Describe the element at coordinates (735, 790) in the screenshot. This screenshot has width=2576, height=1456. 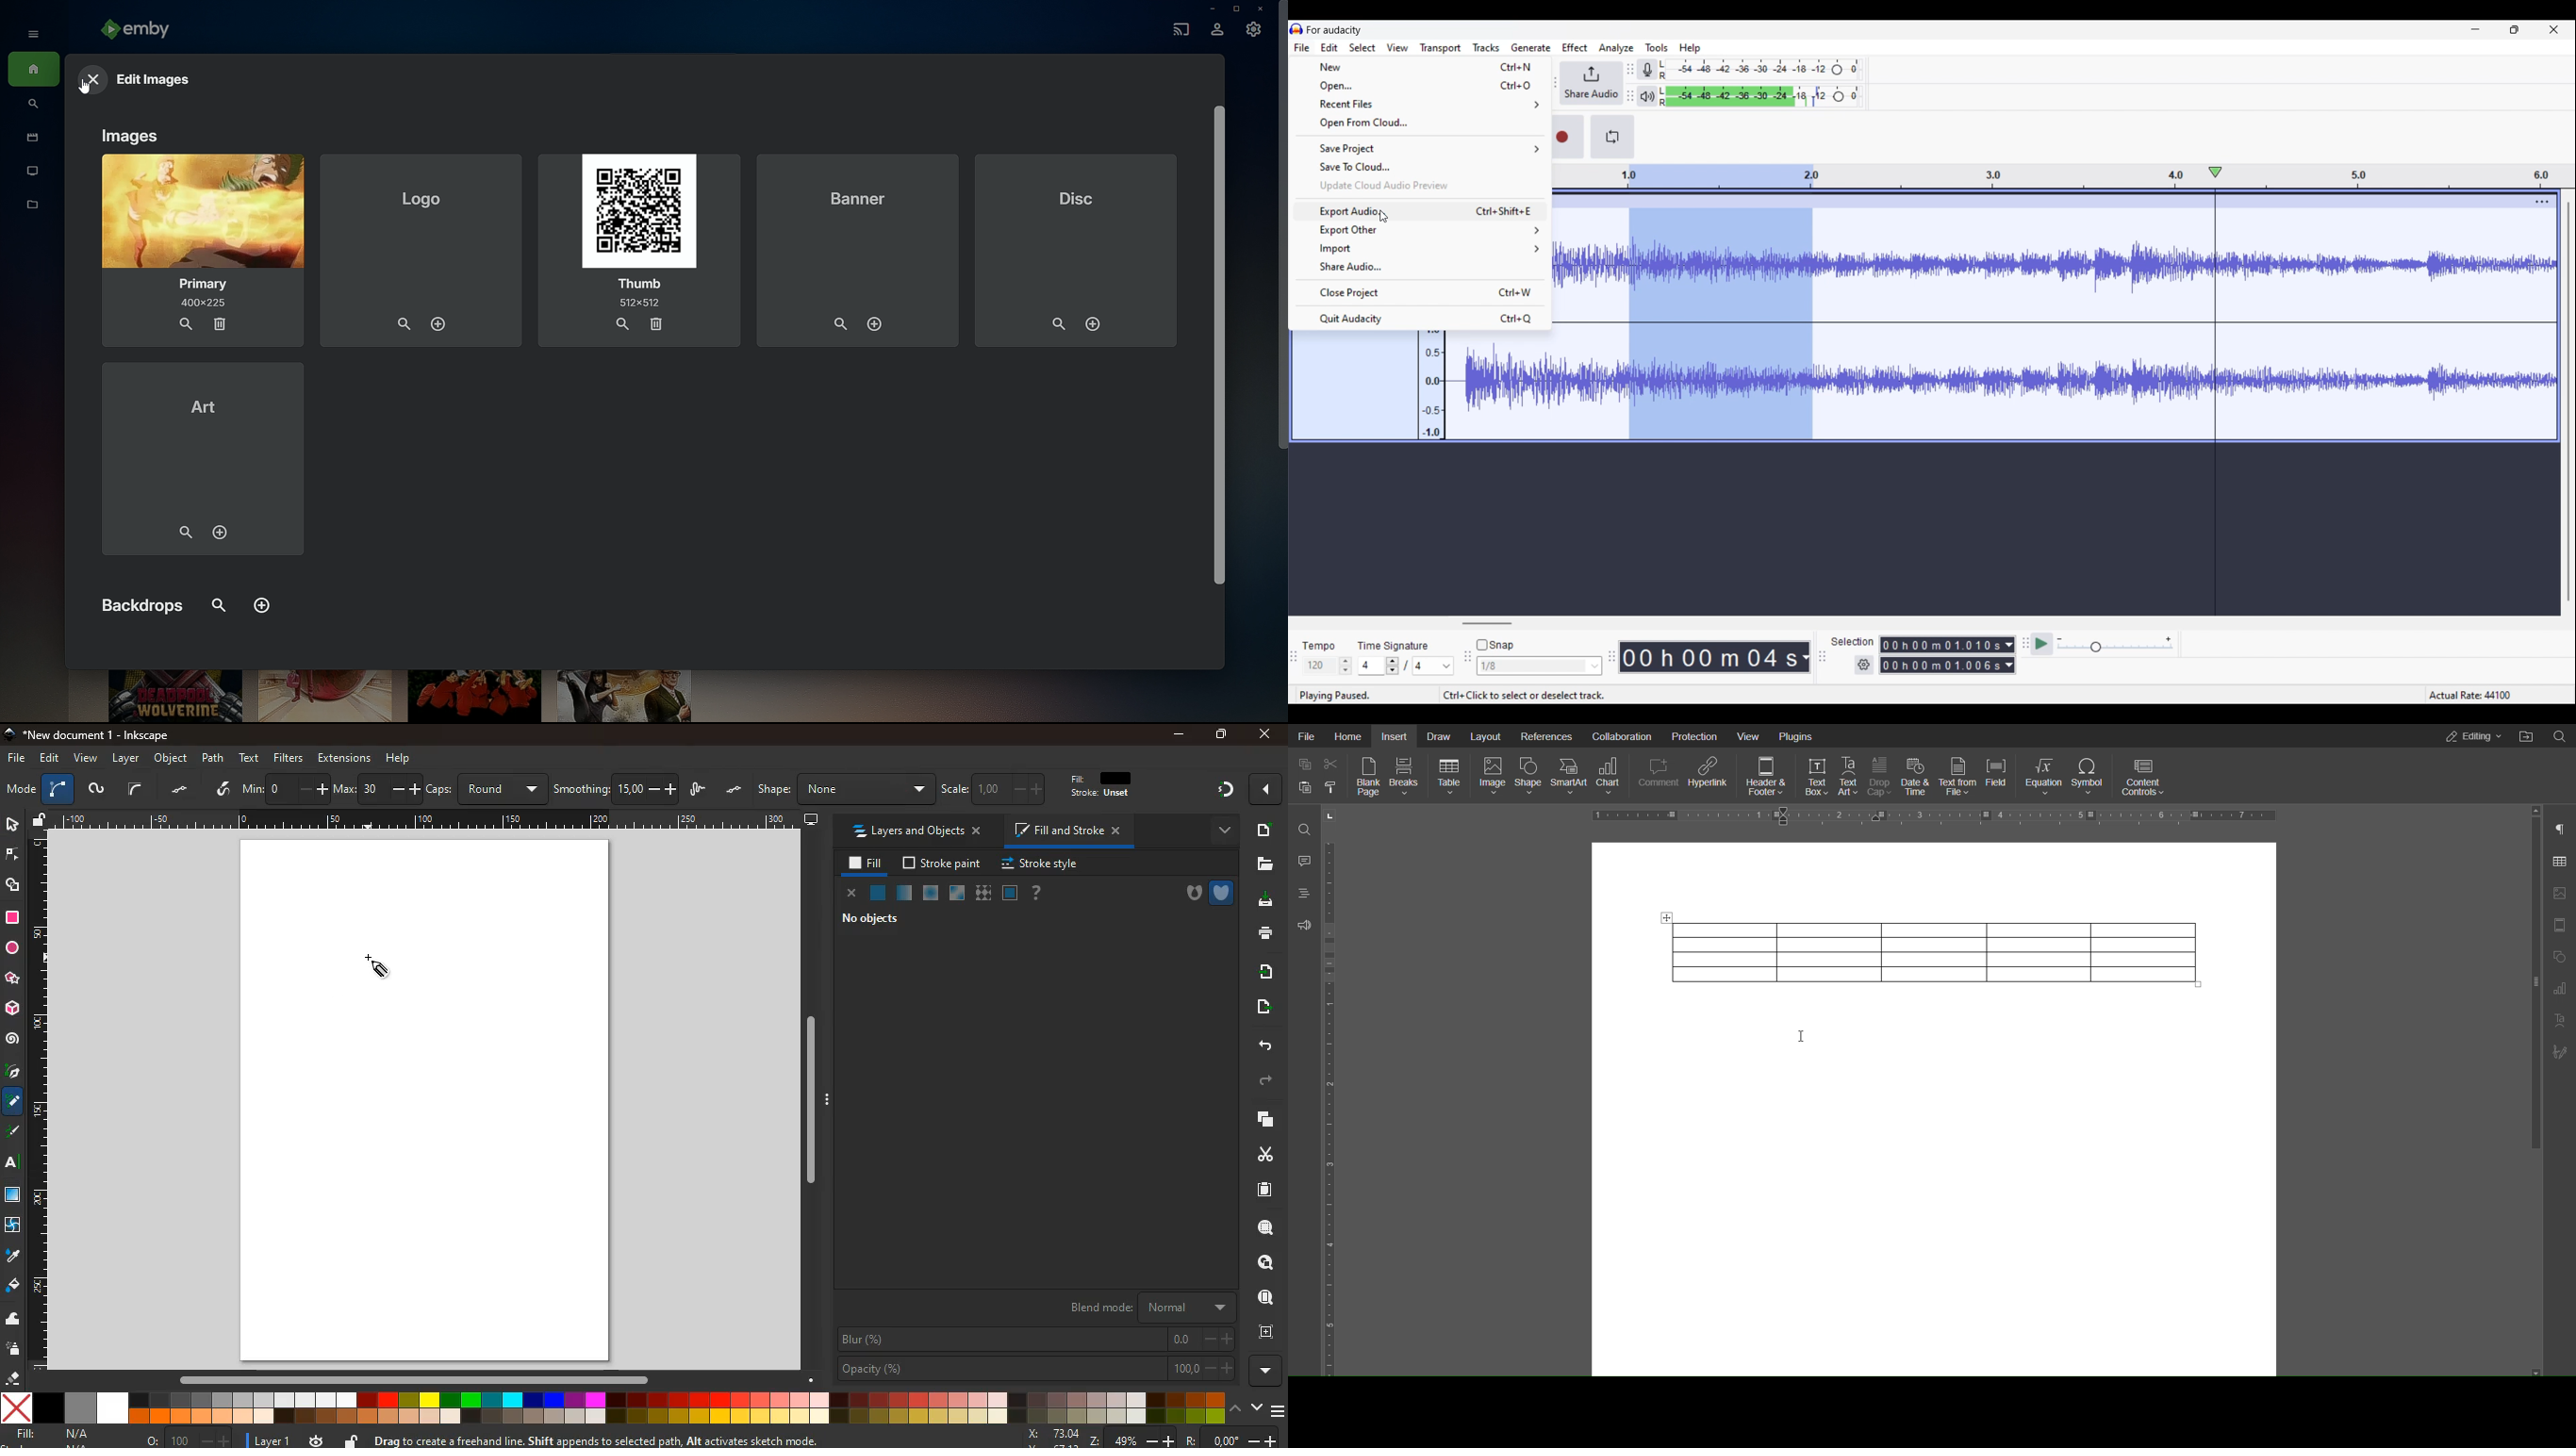
I see `dots` at that location.